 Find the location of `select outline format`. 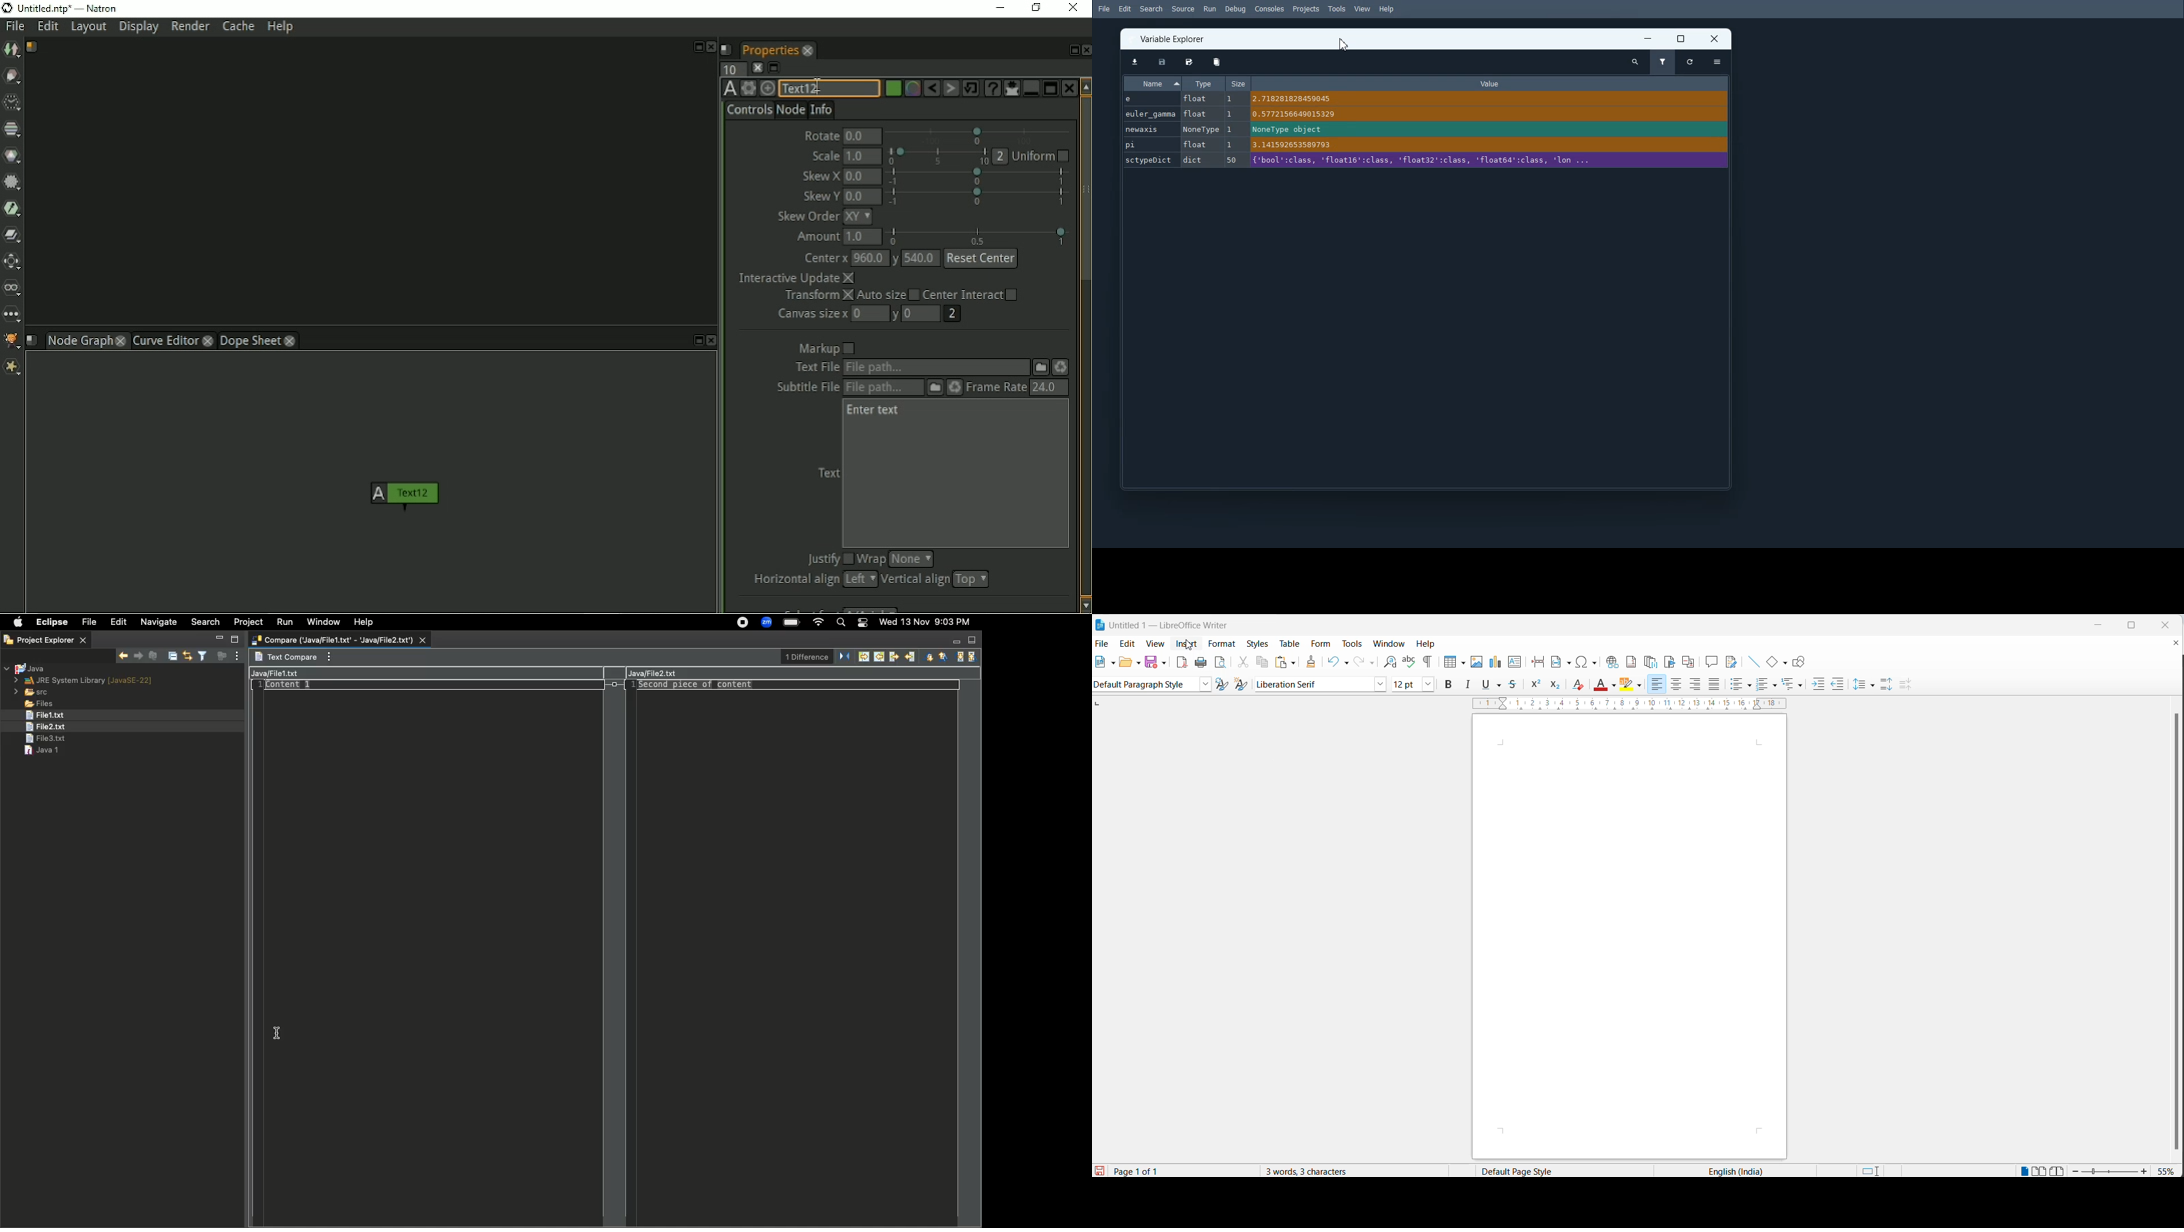

select outline format is located at coordinates (1793, 685).